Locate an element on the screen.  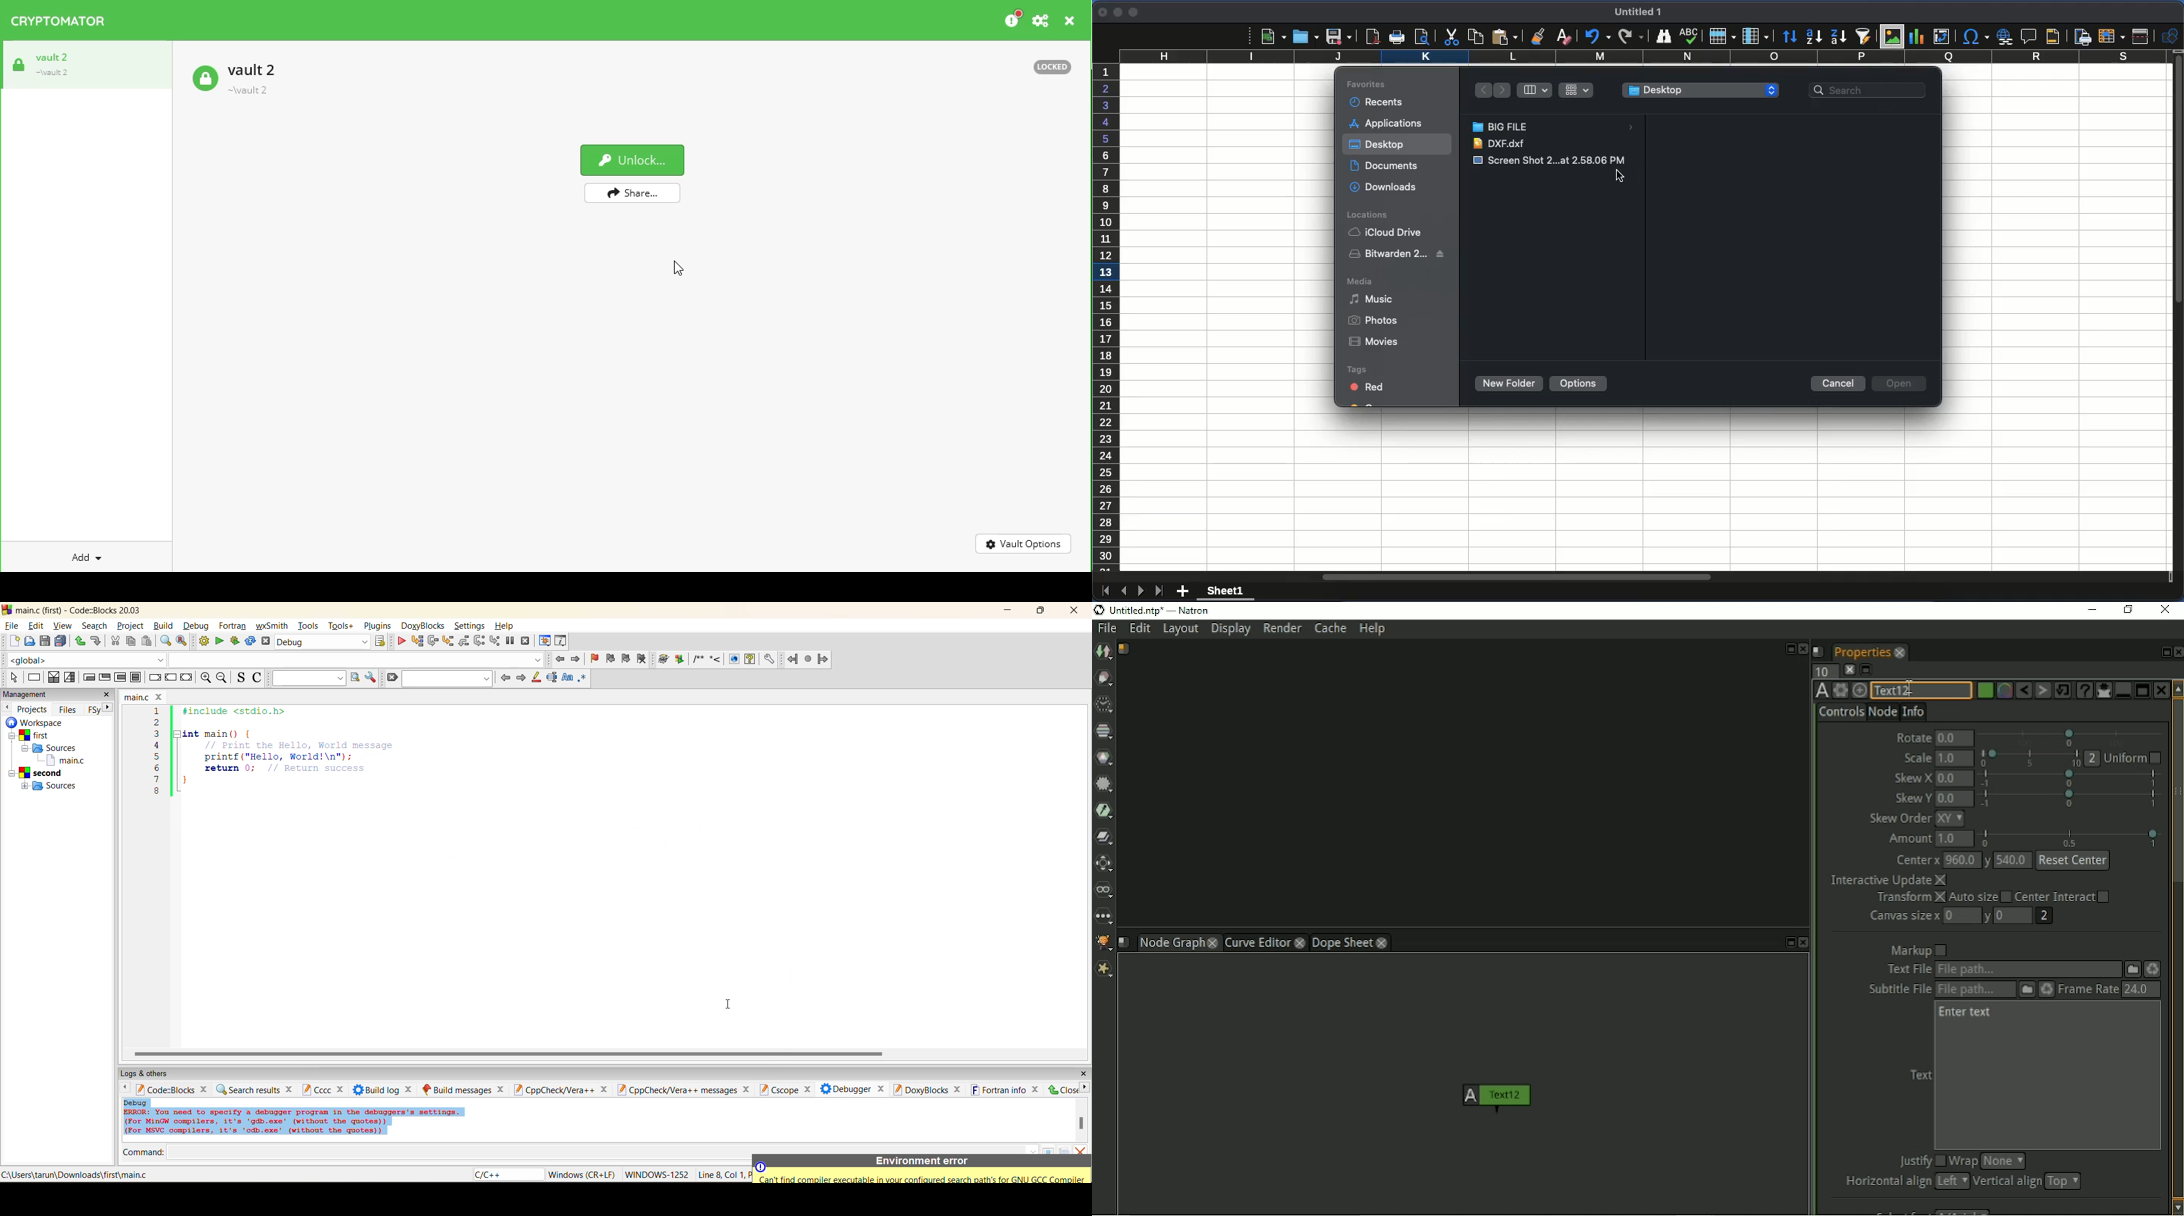
rebuild is located at coordinates (250, 641).